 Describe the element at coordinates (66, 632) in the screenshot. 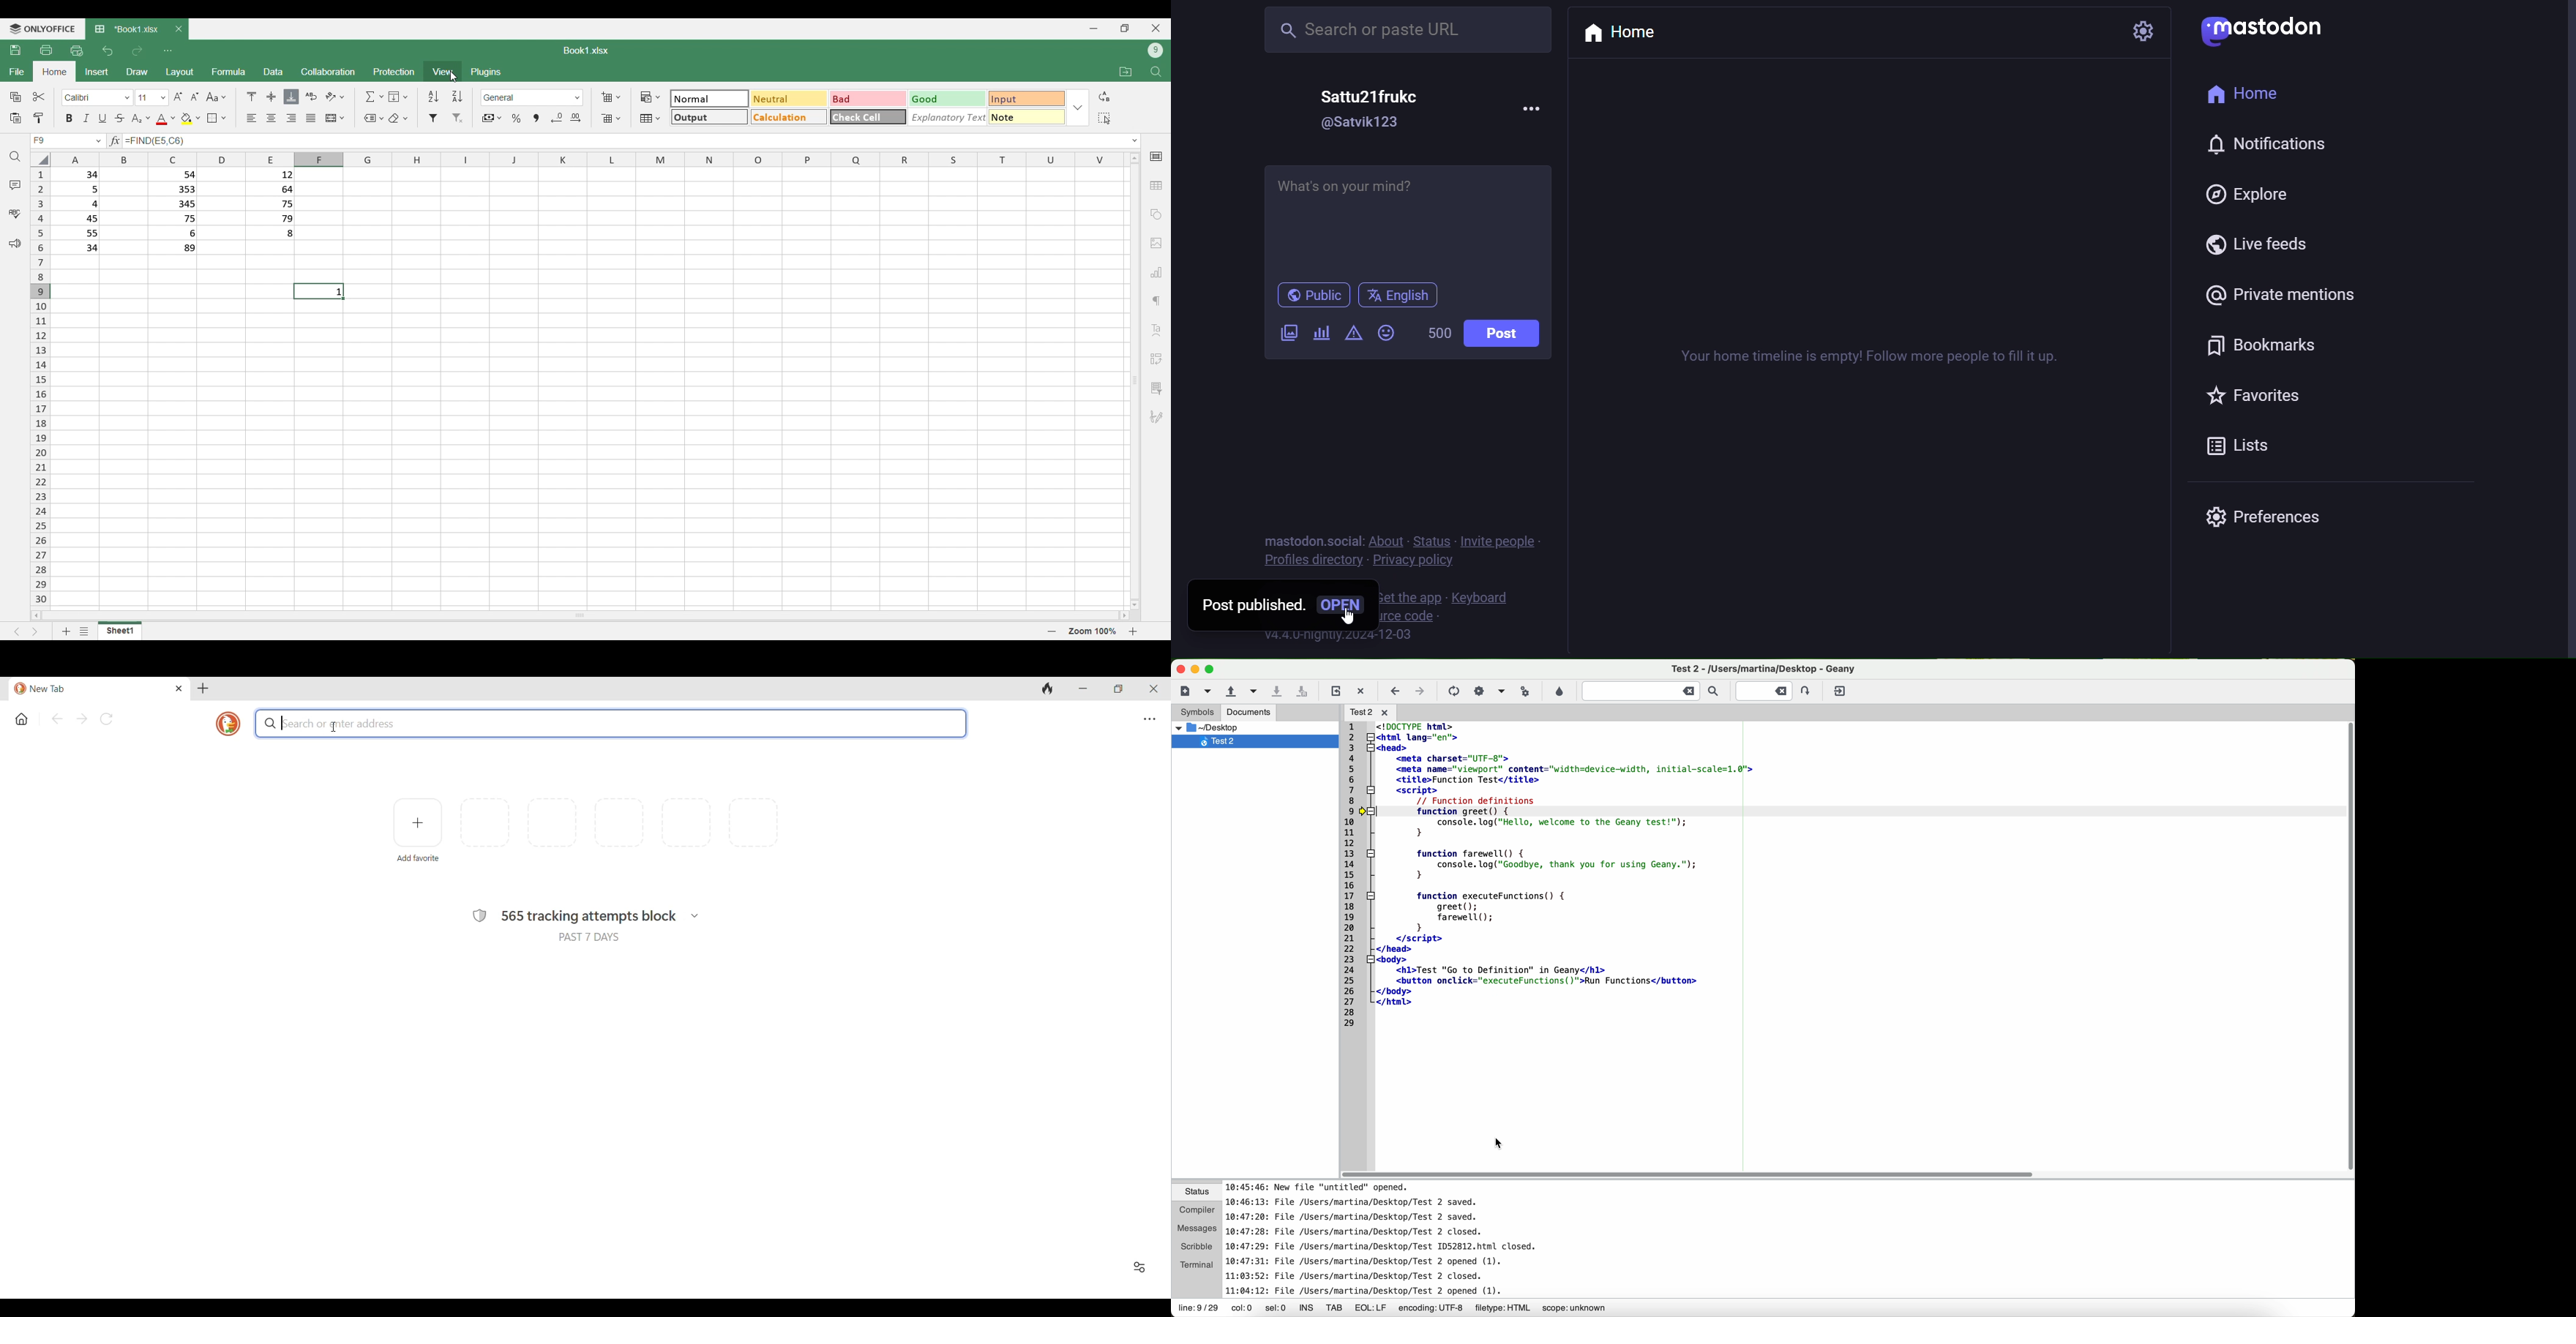

I see `Add sheet` at that location.